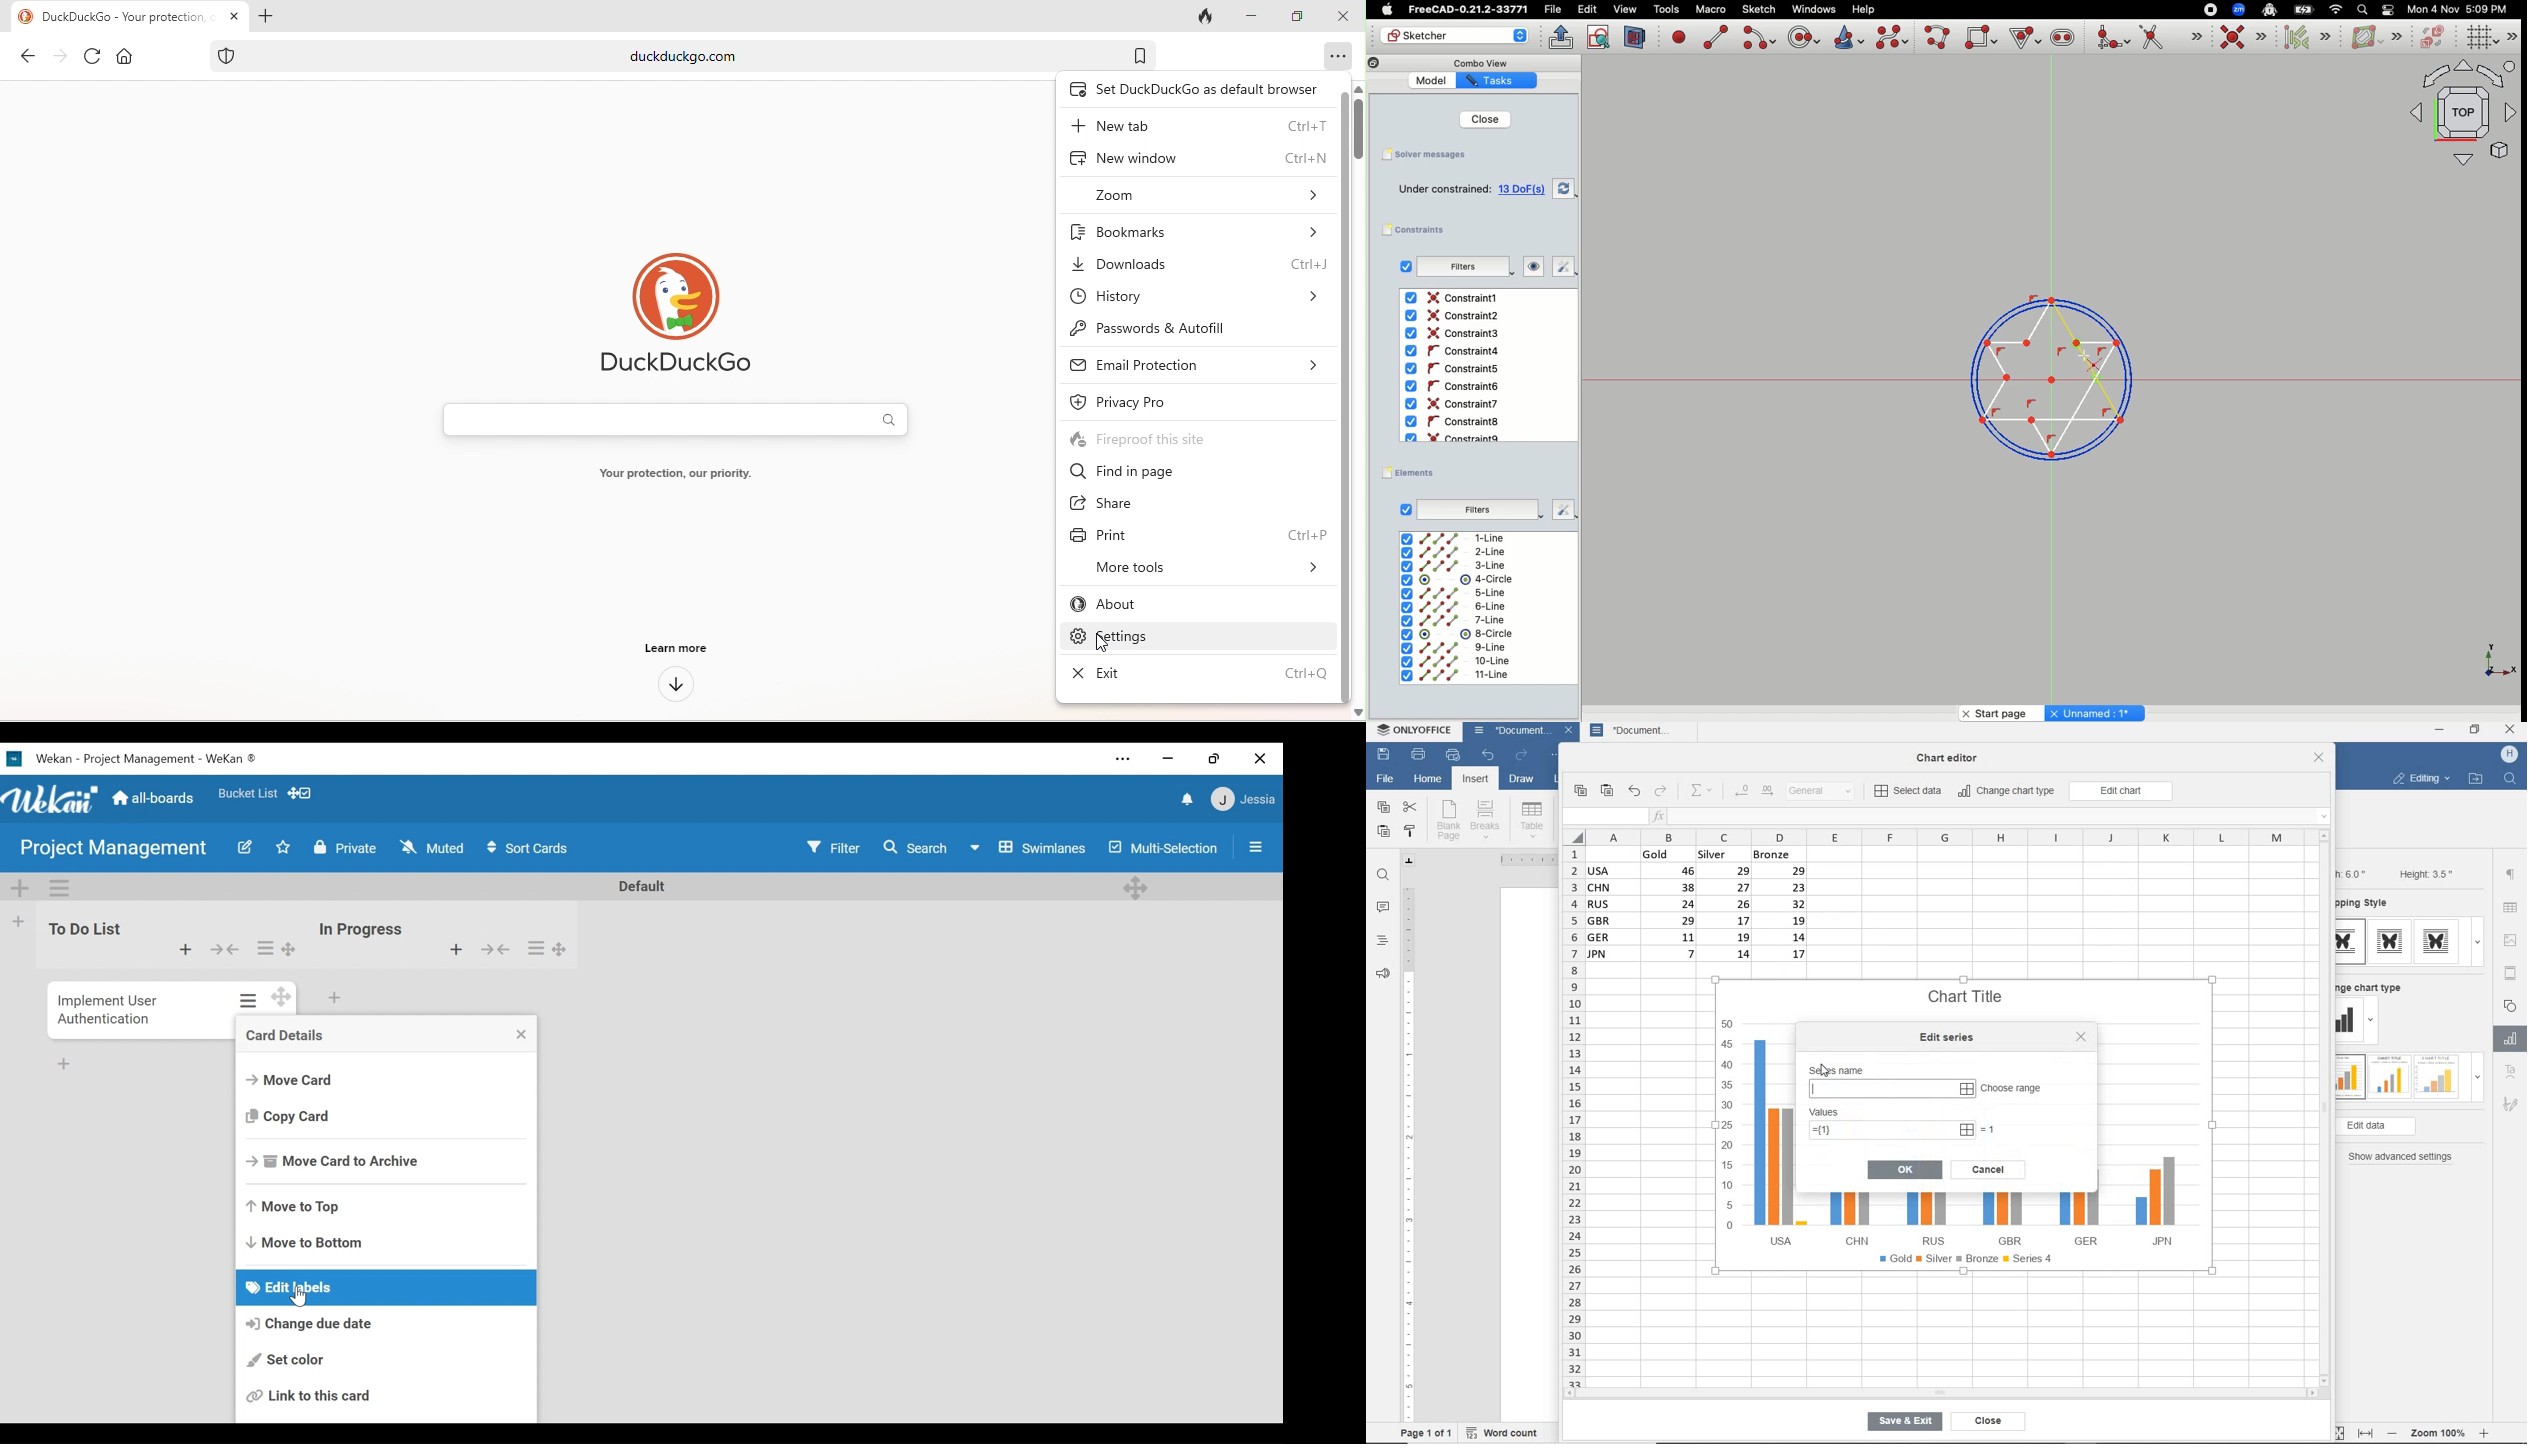  I want to click on Select associated constraints, so click(2305, 37).